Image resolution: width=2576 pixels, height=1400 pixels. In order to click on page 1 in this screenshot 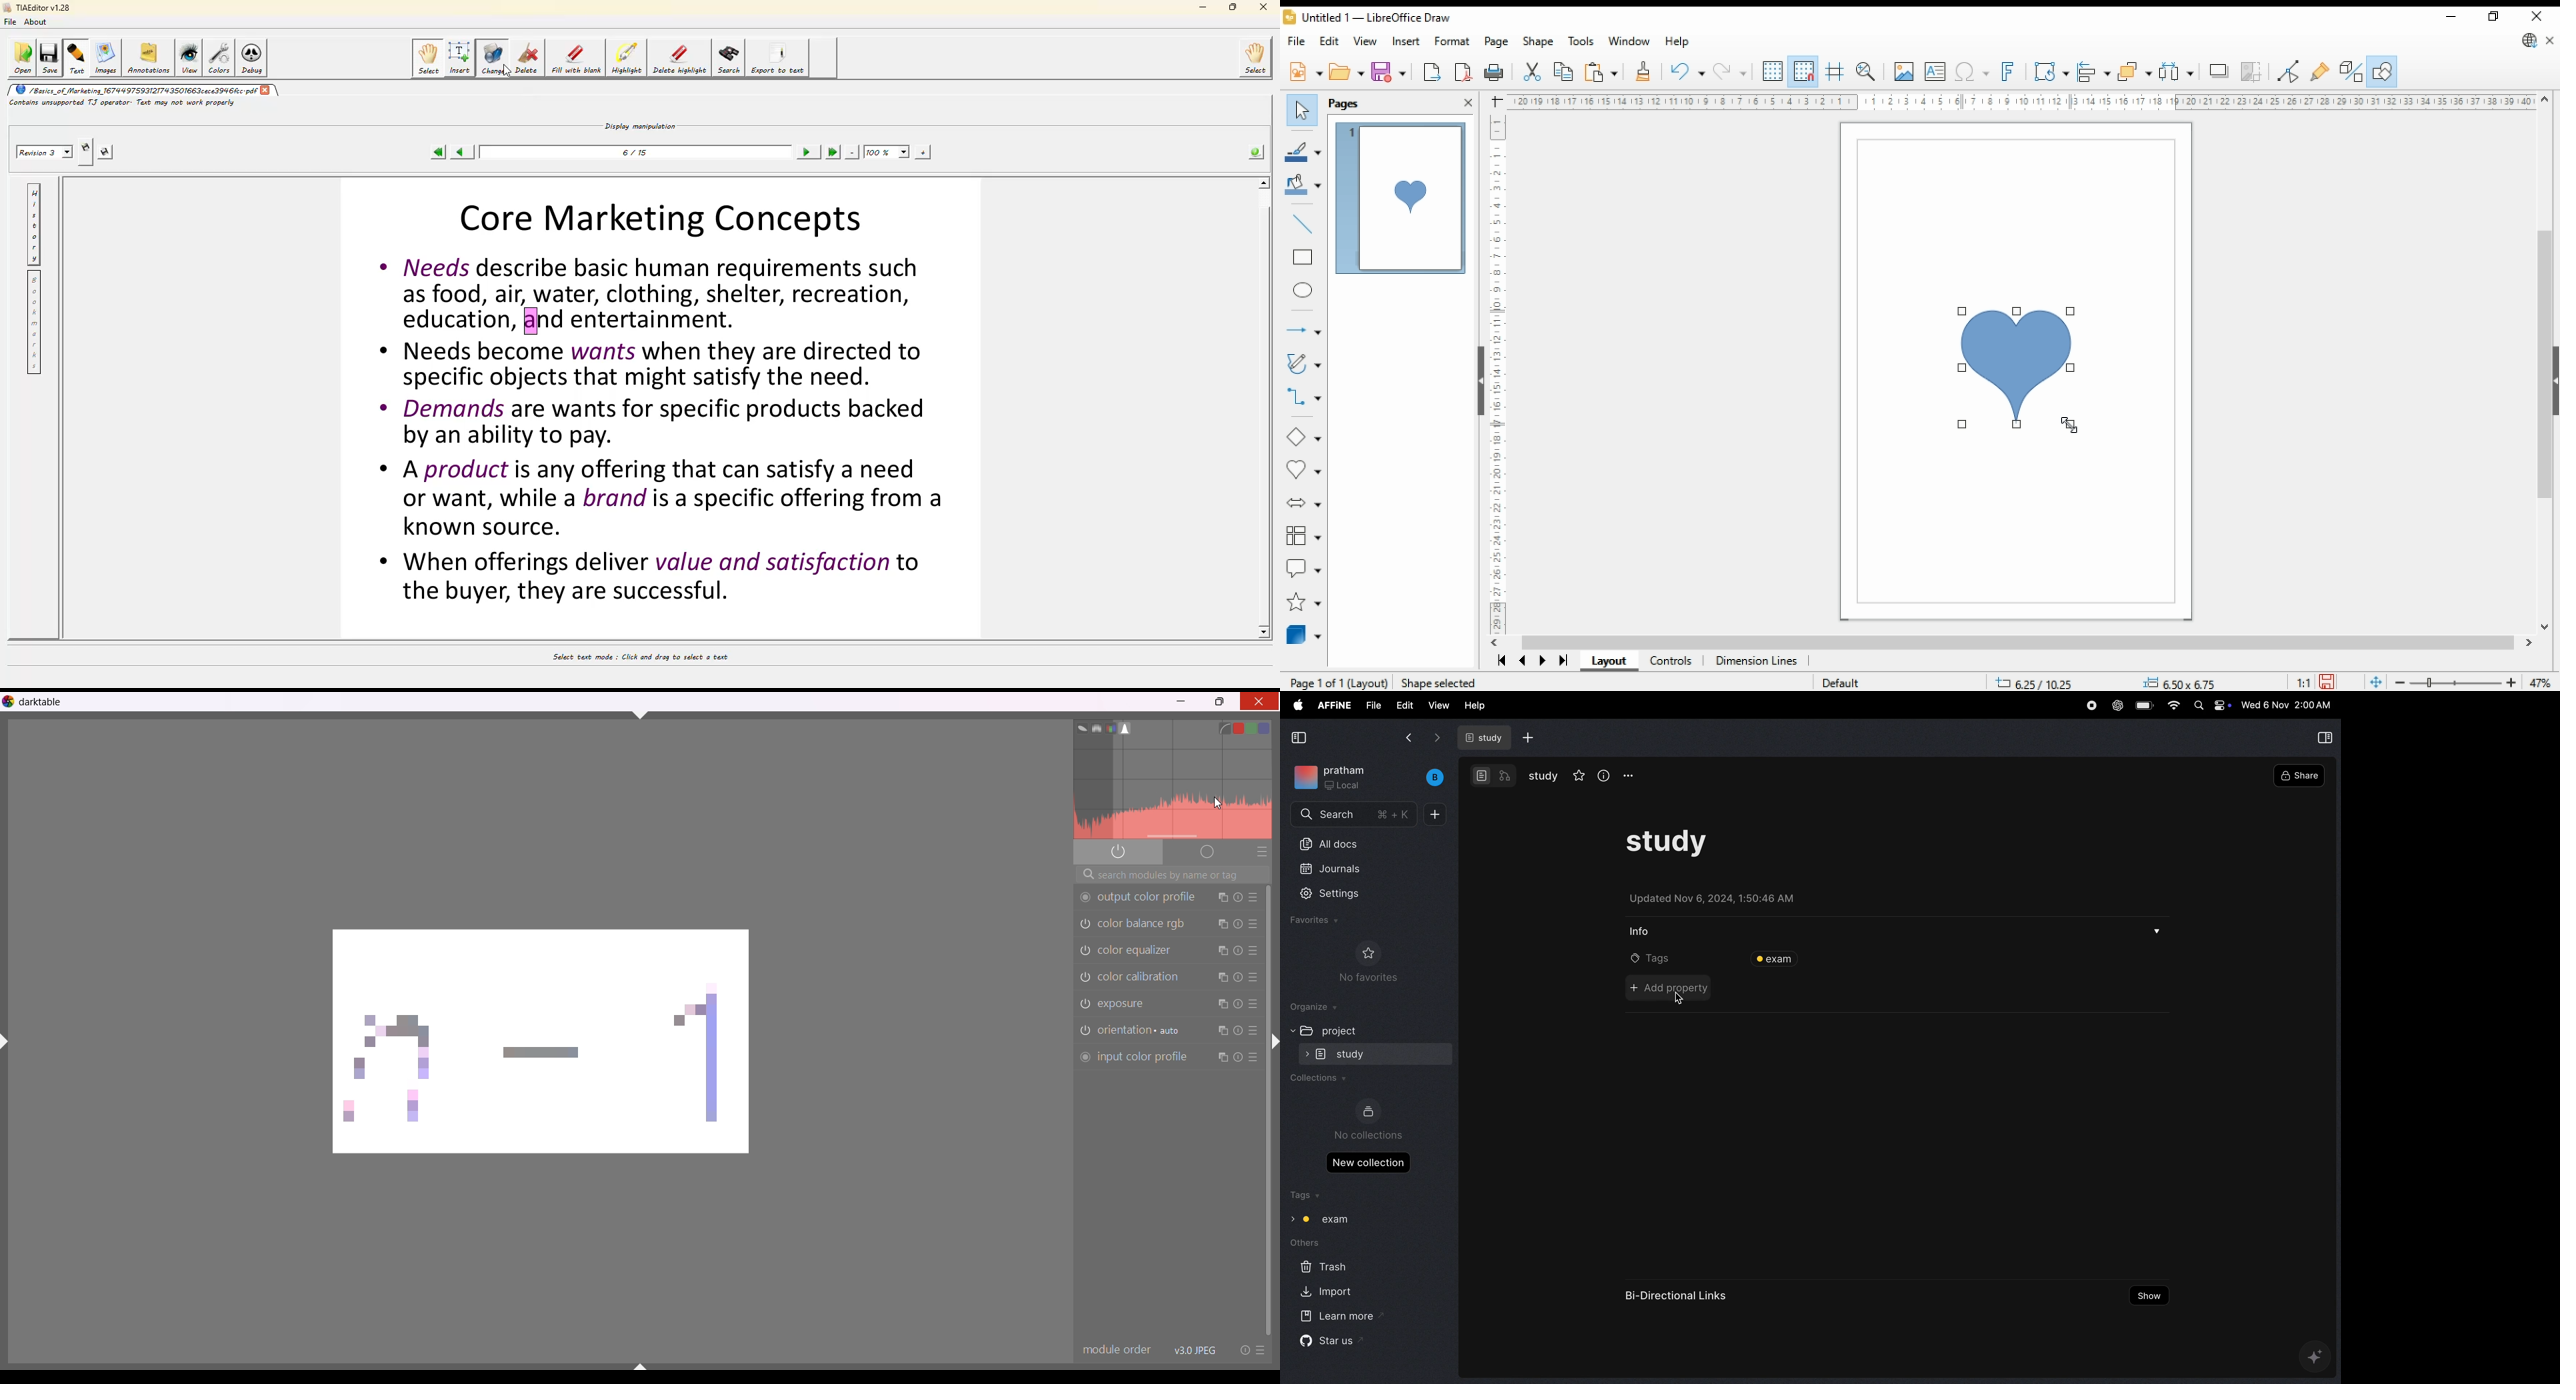, I will do `click(1403, 198)`.